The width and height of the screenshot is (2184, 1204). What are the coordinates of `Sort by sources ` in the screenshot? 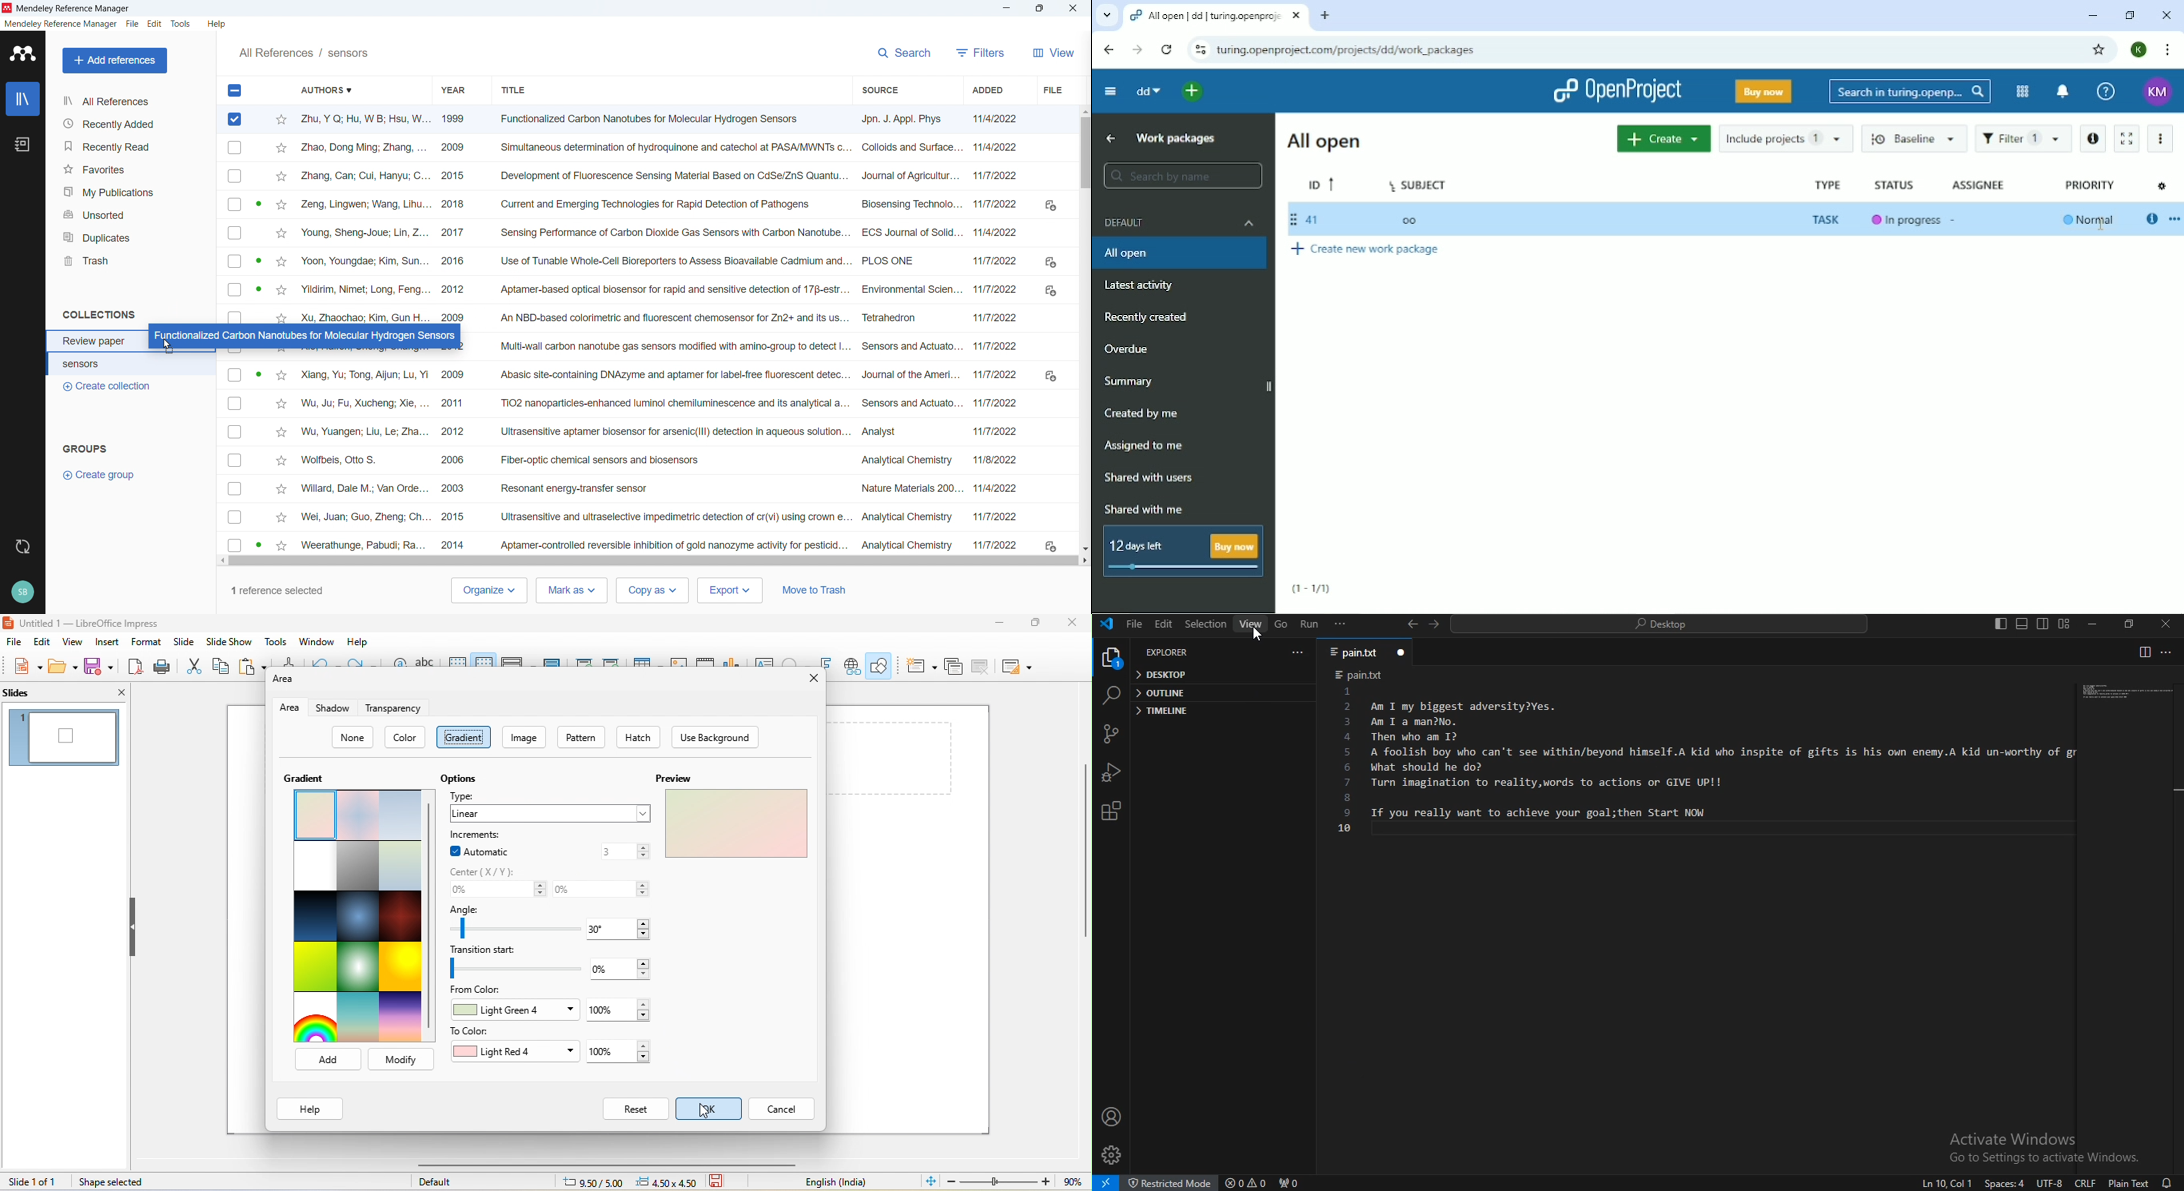 It's located at (878, 89).